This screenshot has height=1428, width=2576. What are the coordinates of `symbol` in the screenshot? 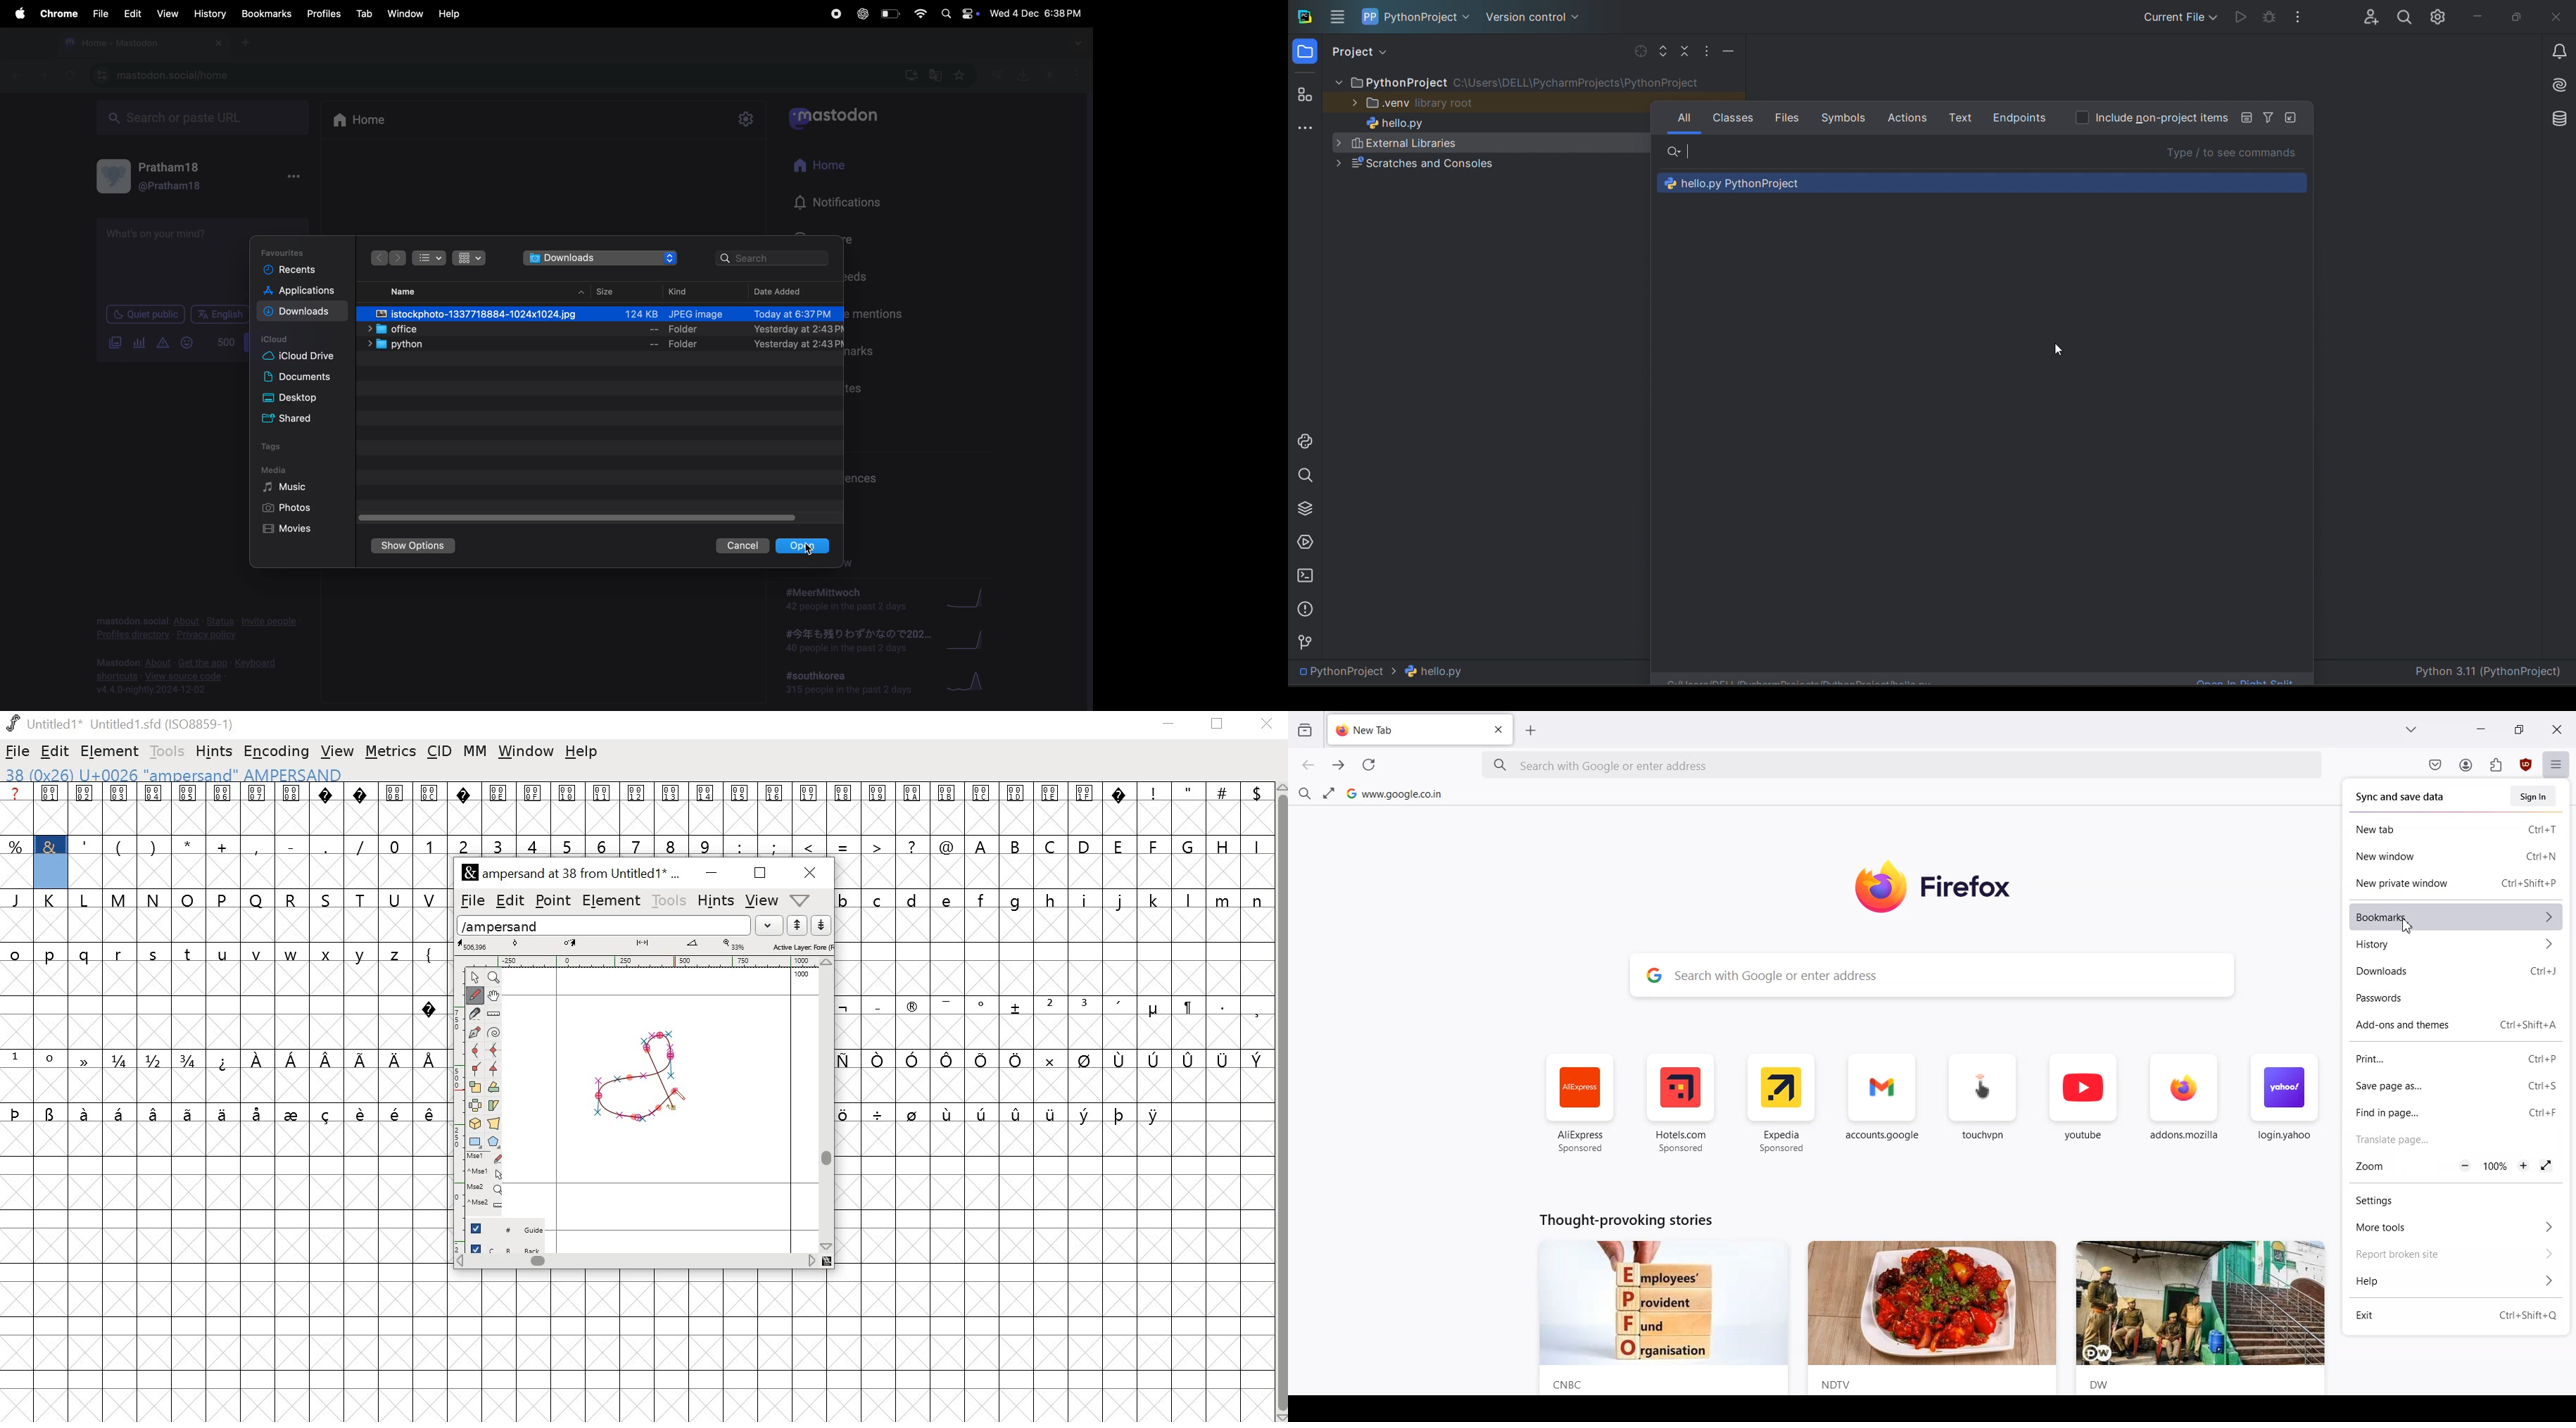 It's located at (949, 1113).